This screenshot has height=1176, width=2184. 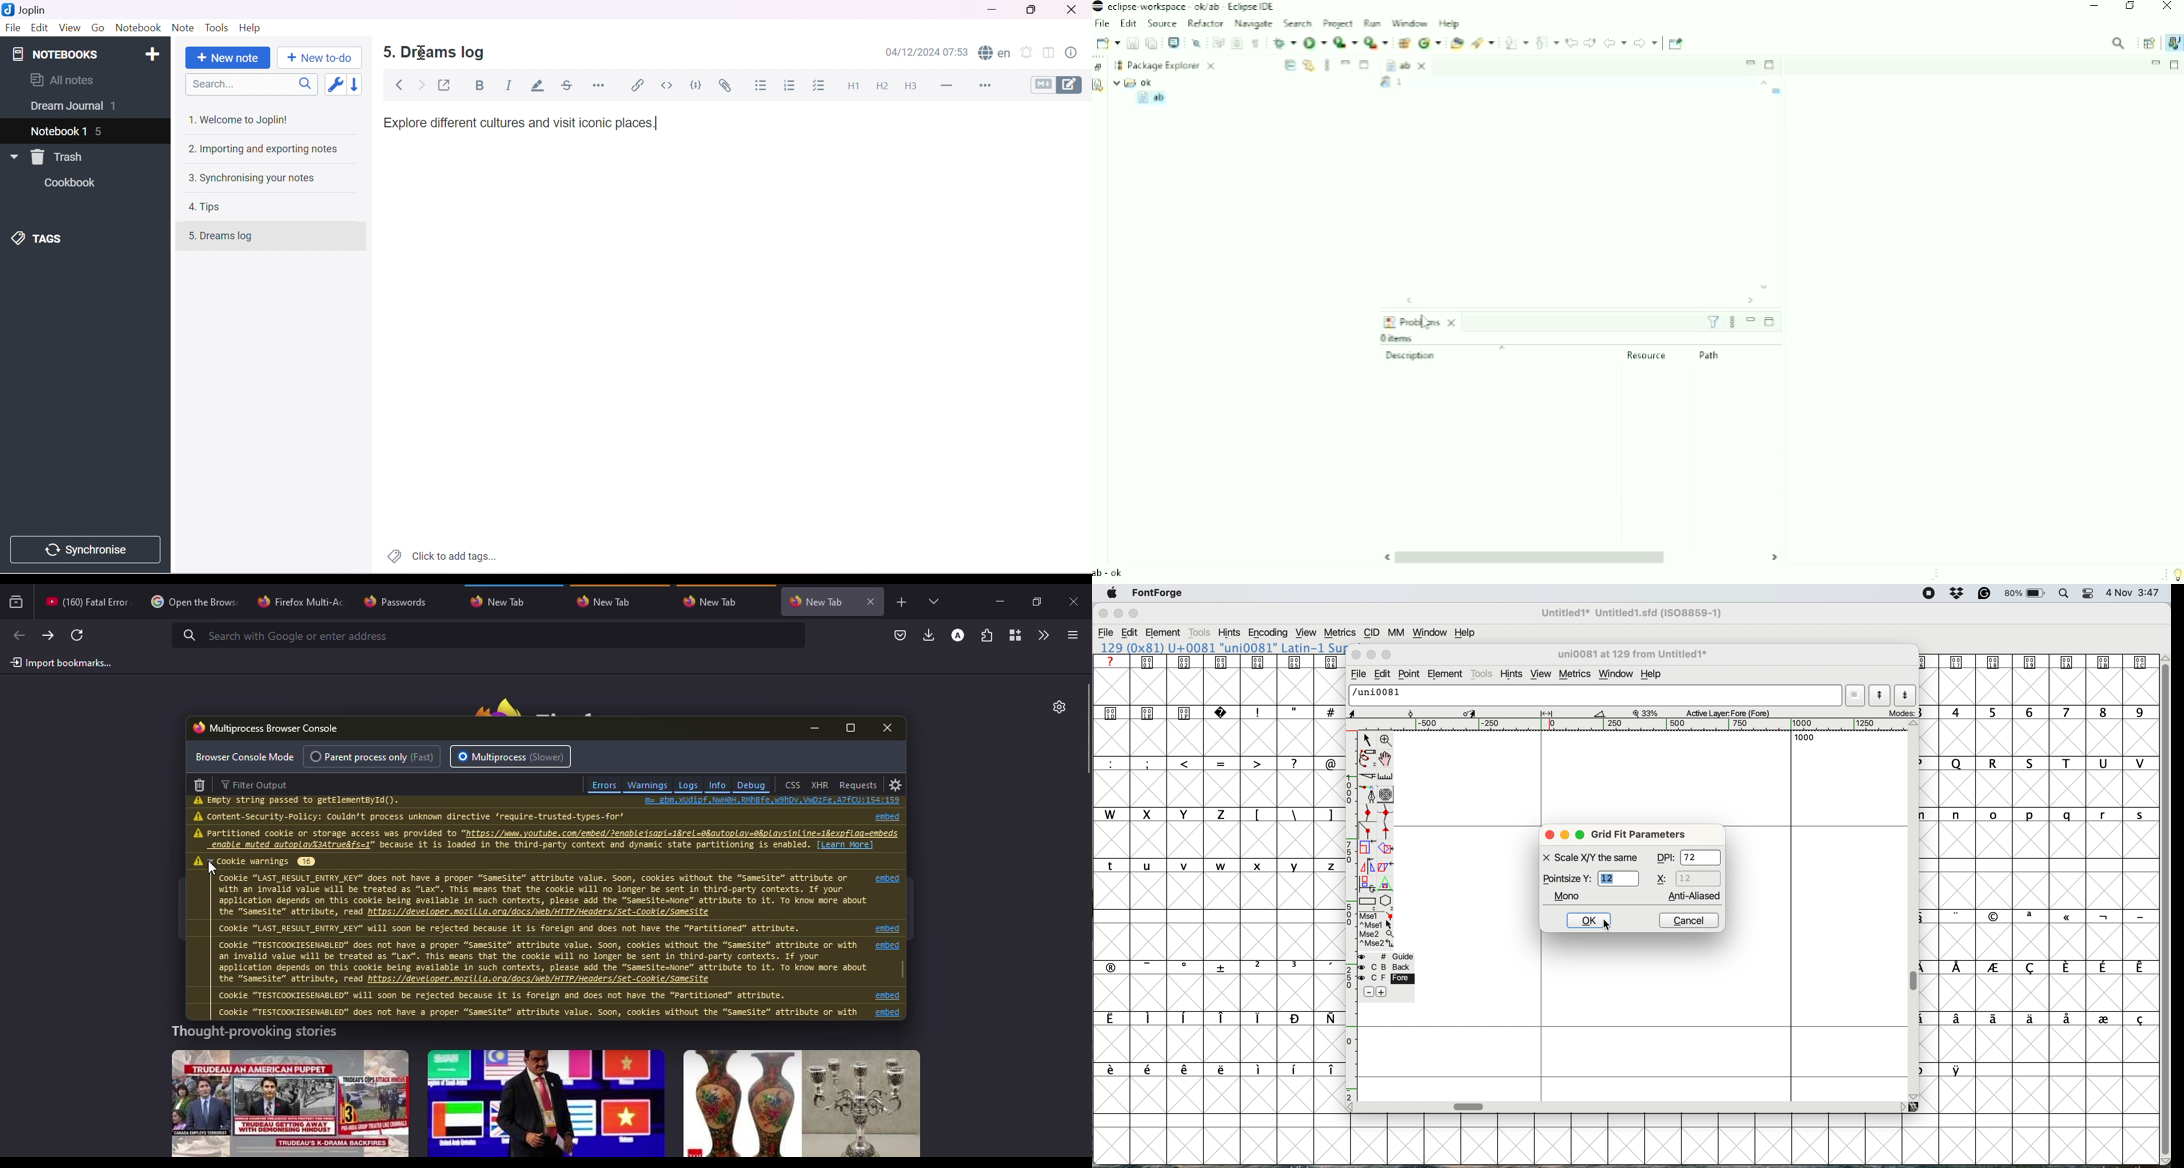 I want to click on minimise, so click(x=1563, y=834).